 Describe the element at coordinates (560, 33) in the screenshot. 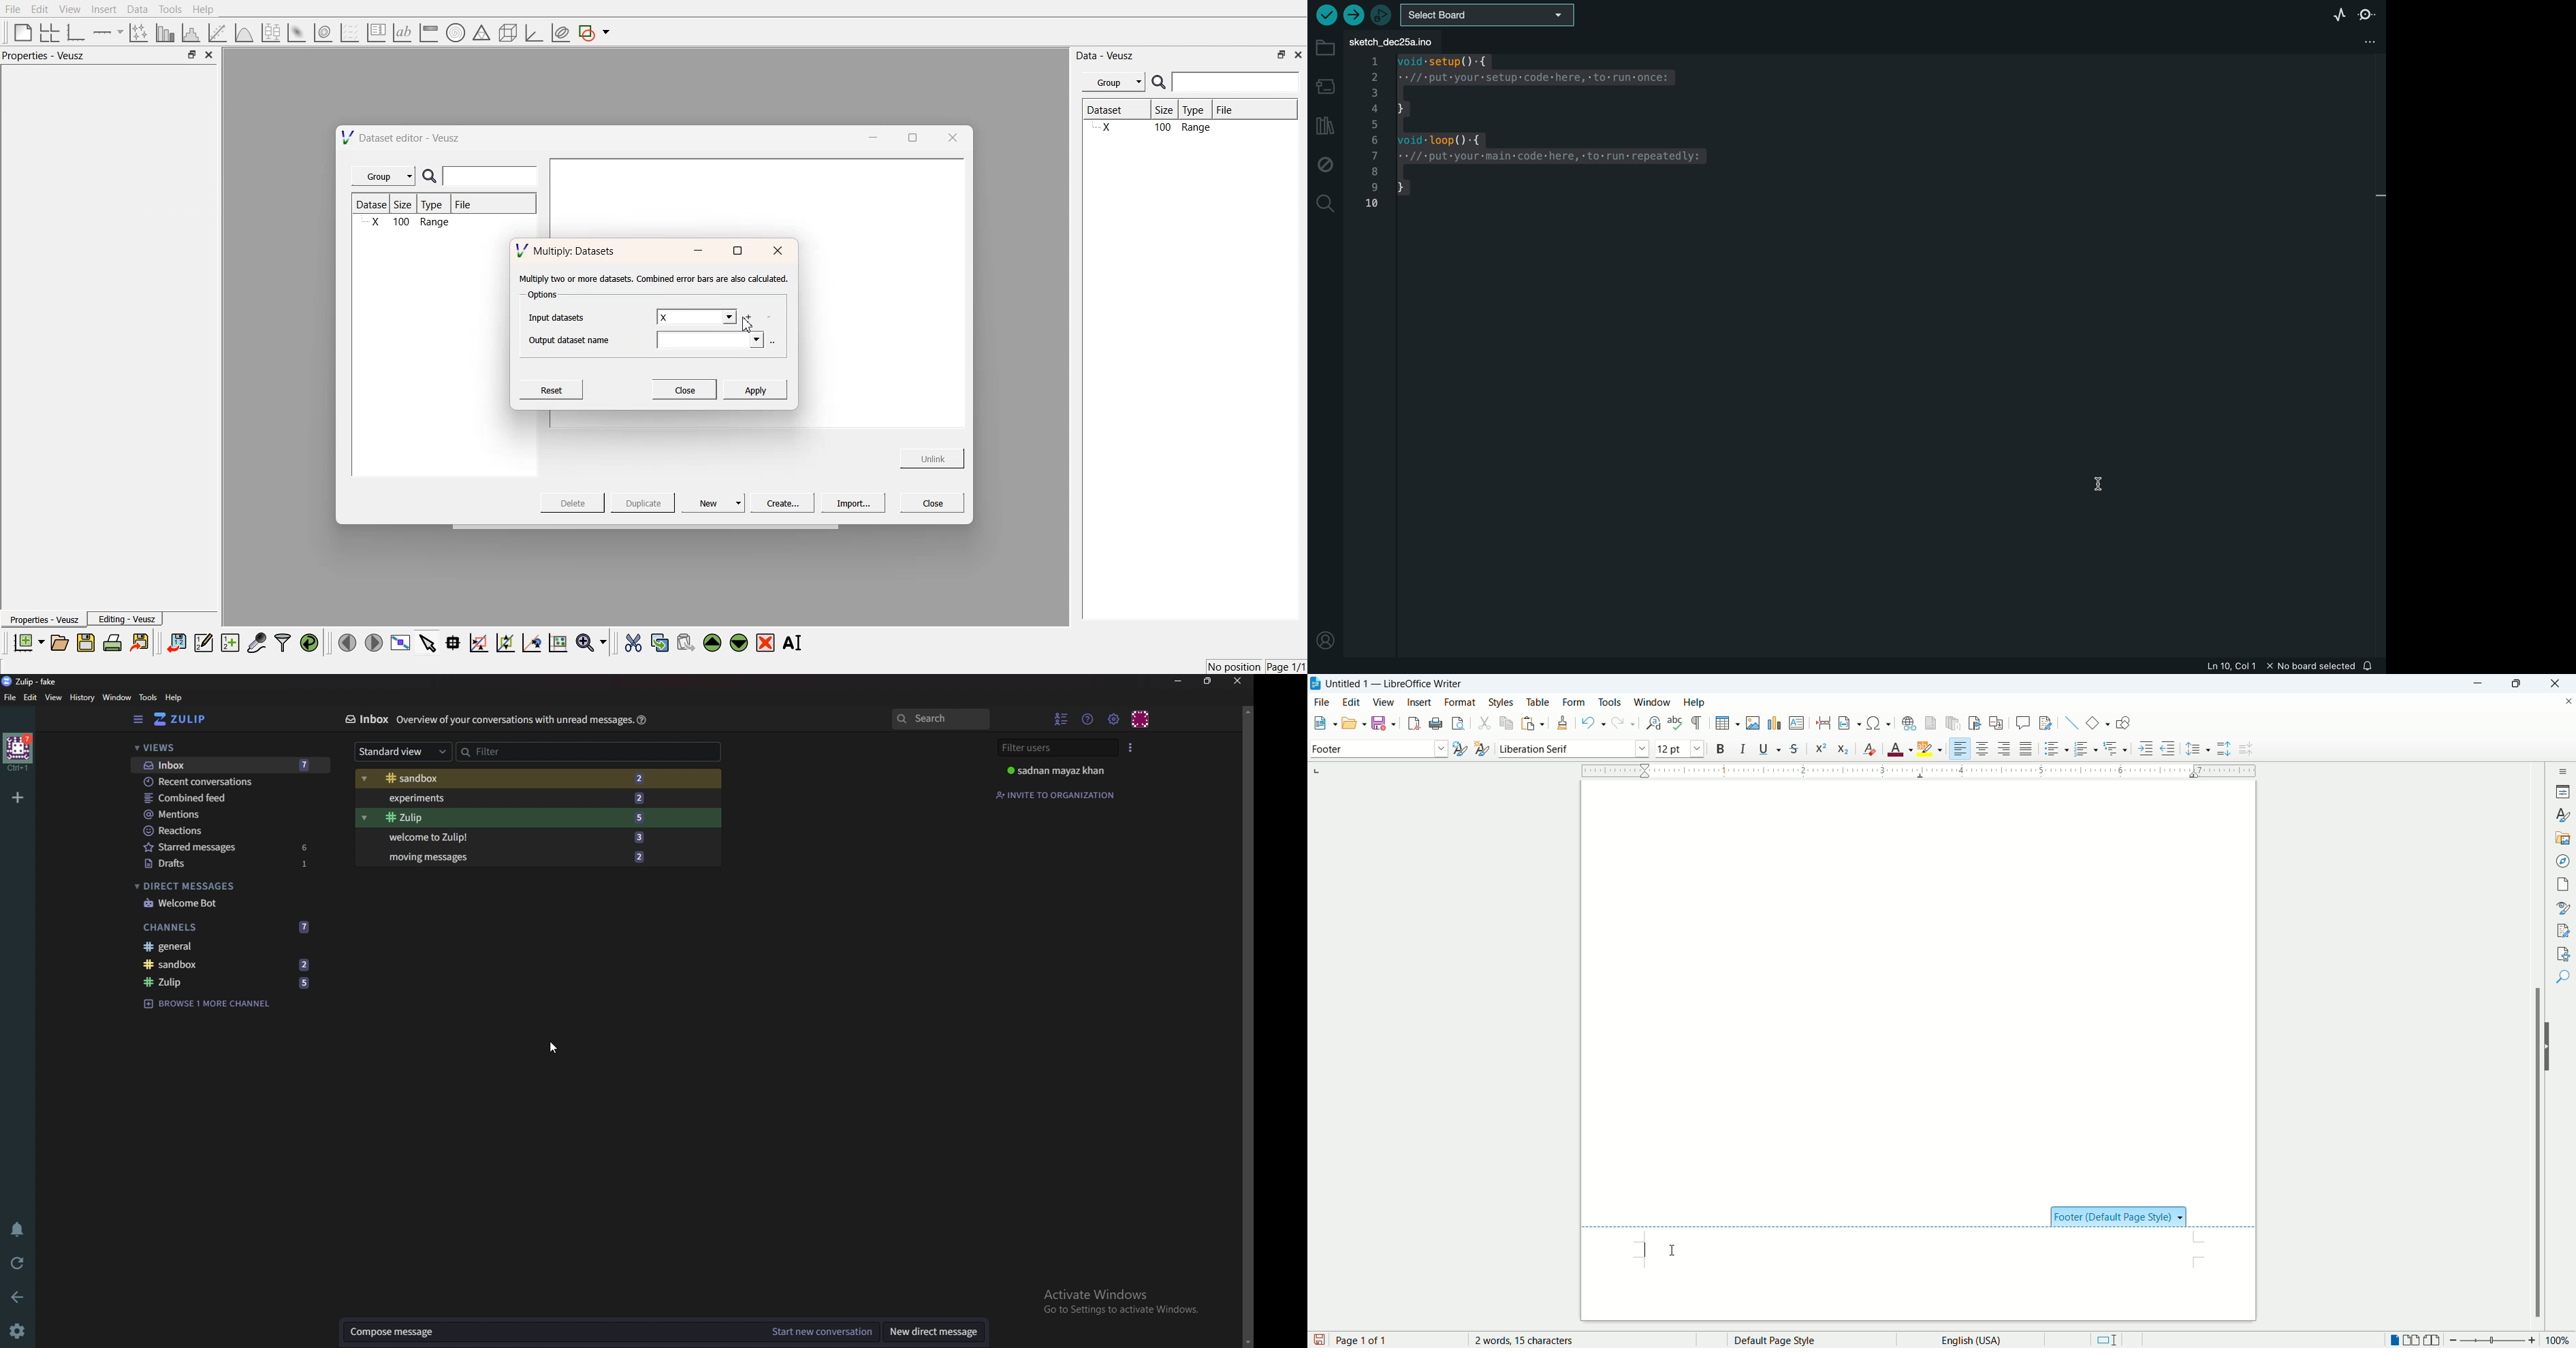

I see `plot covariance ellipses` at that location.